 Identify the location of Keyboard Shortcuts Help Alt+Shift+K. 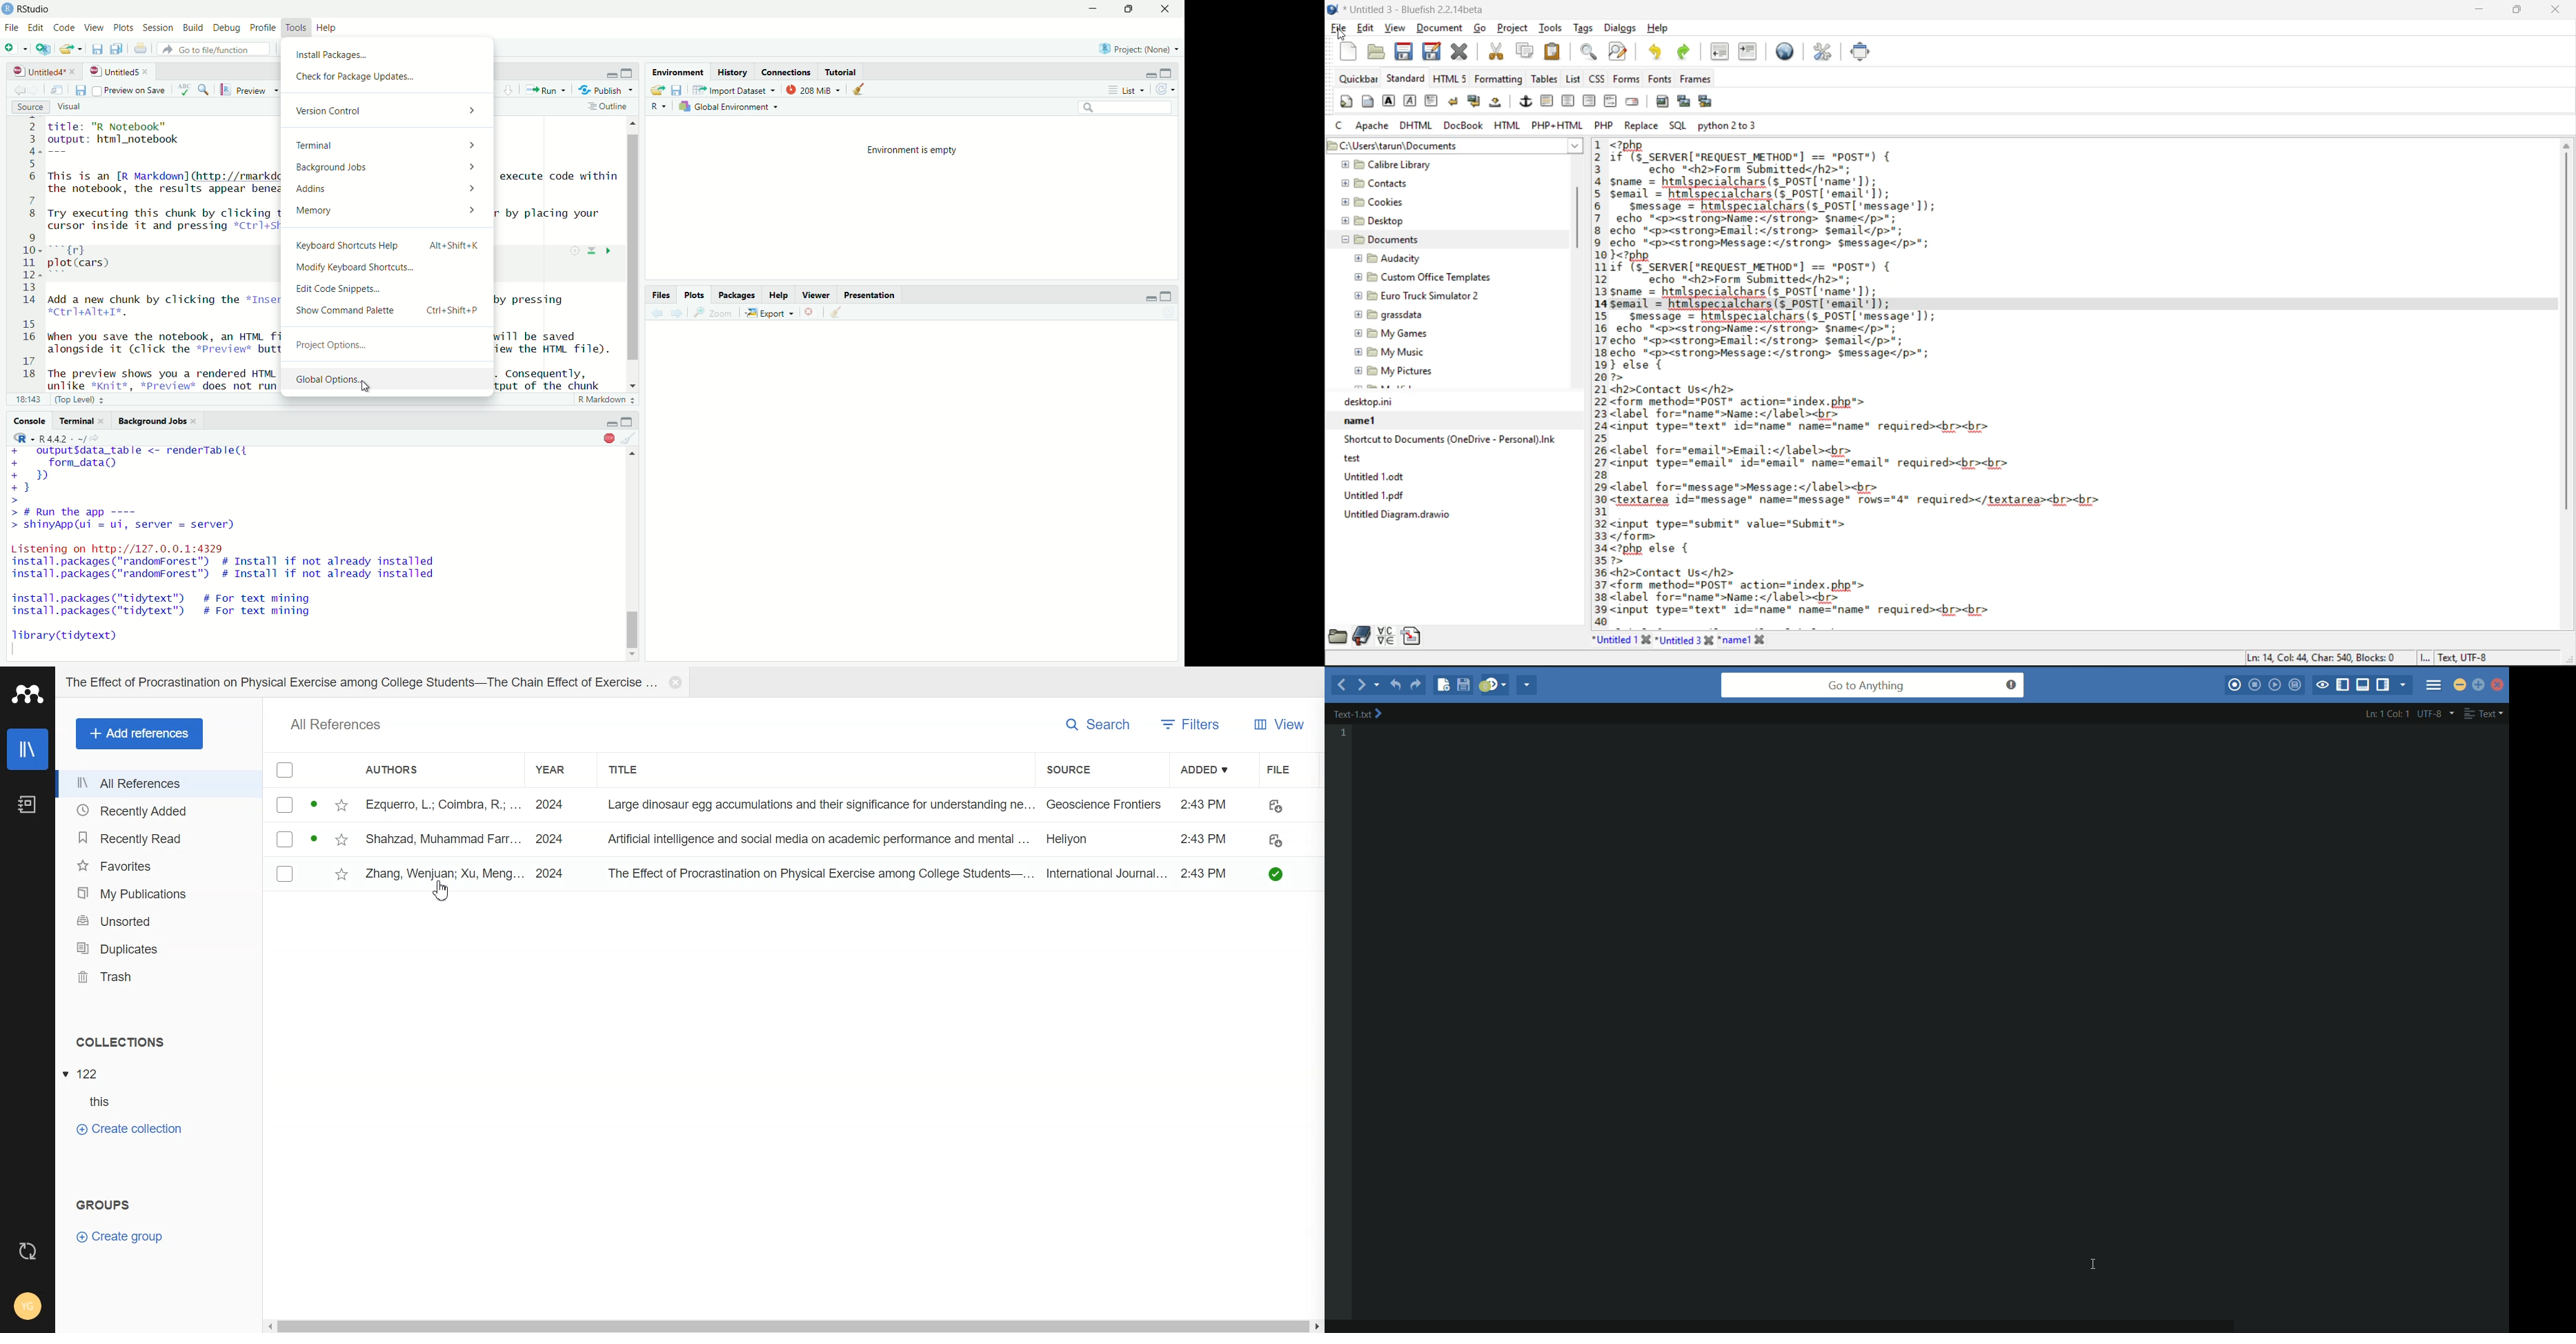
(389, 244).